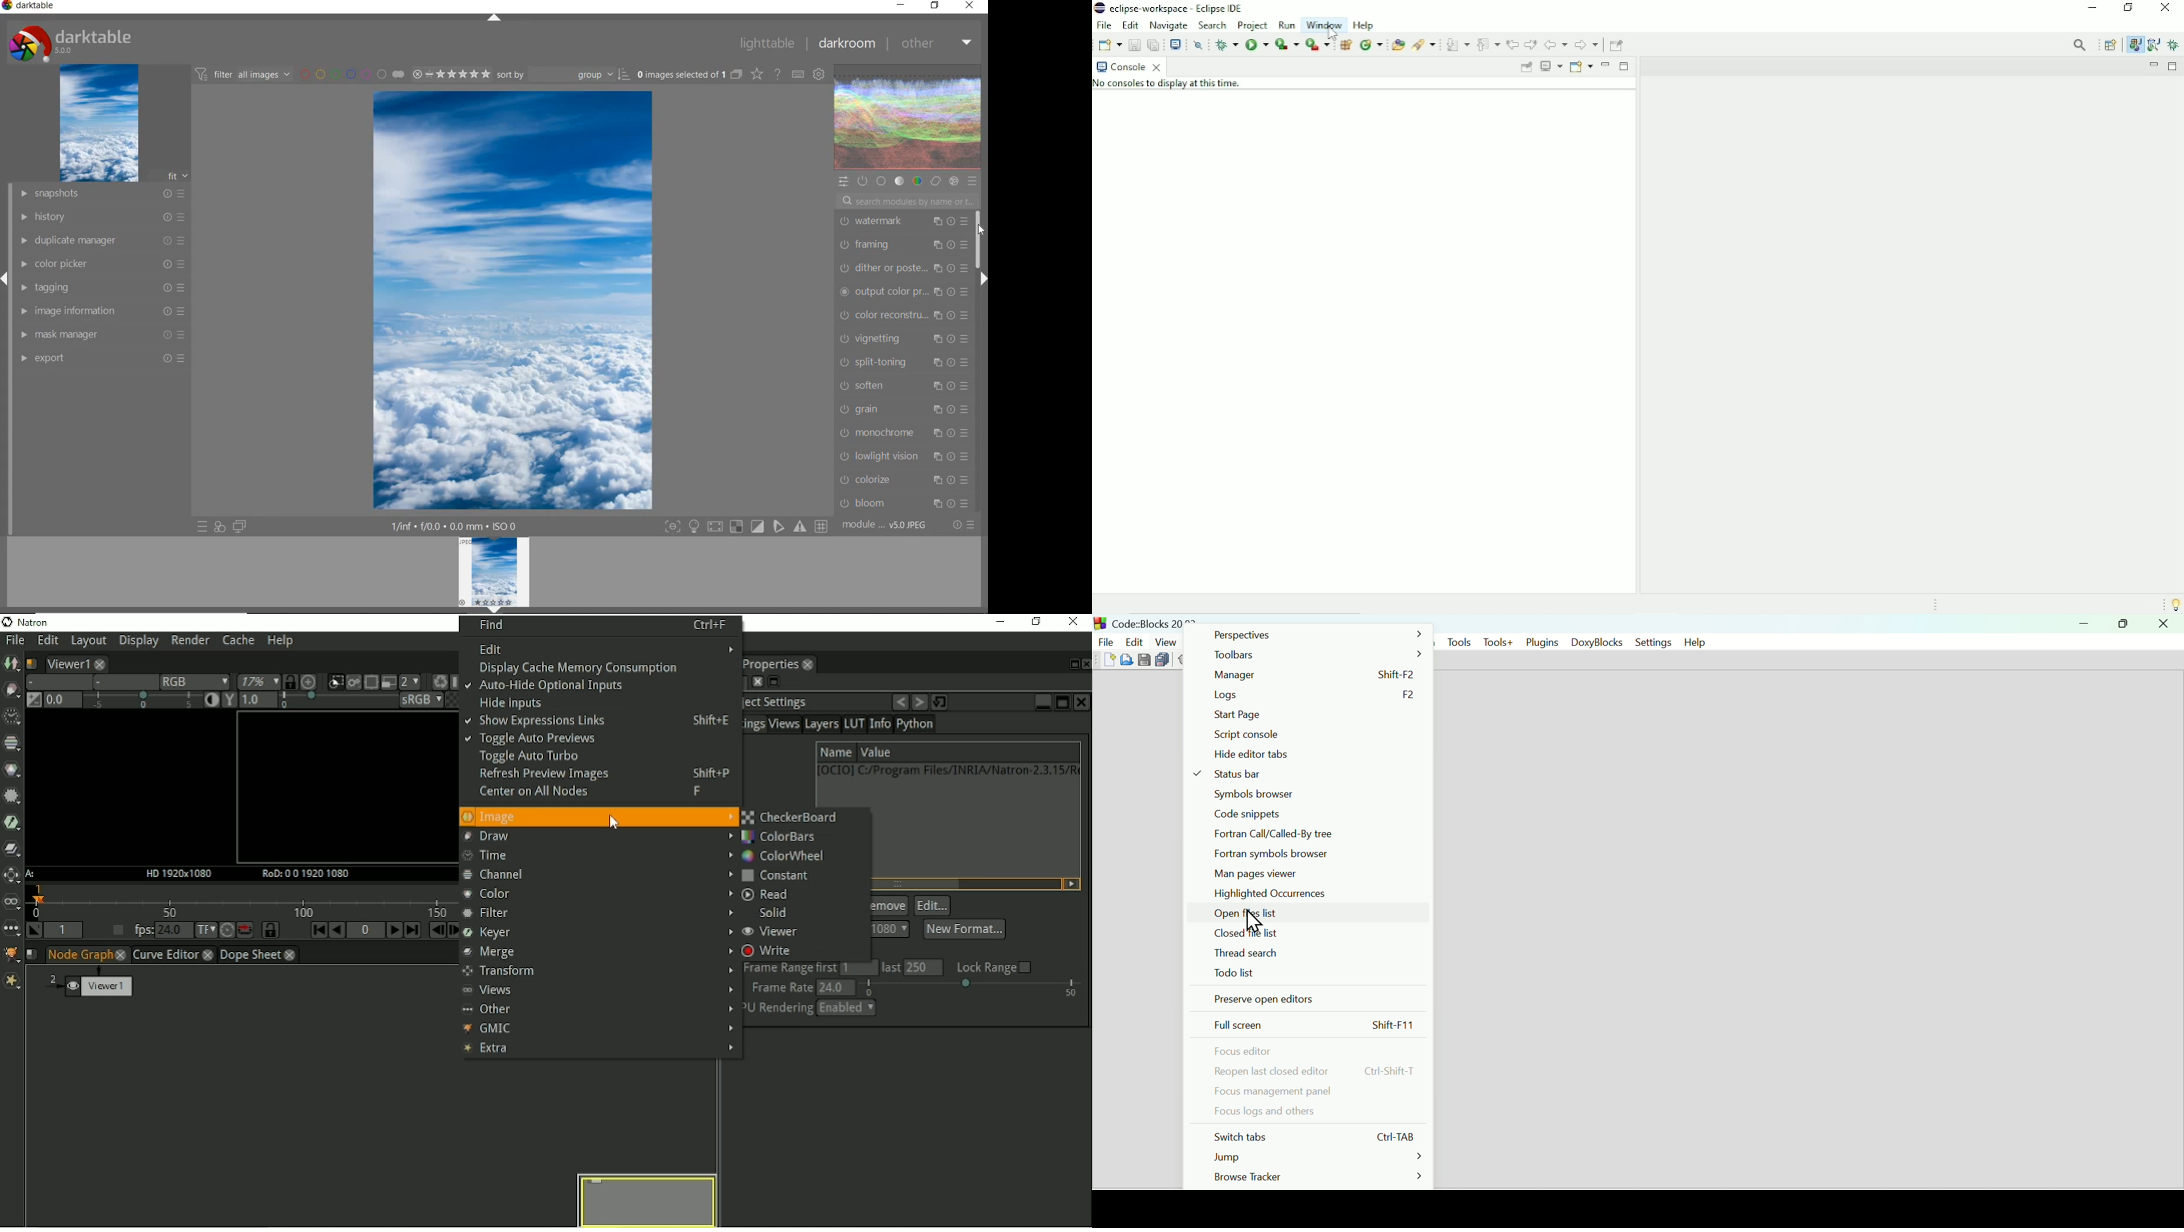  Describe the element at coordinates (903, 338) in the screenshot. I see `VIGNETTING` at that location.